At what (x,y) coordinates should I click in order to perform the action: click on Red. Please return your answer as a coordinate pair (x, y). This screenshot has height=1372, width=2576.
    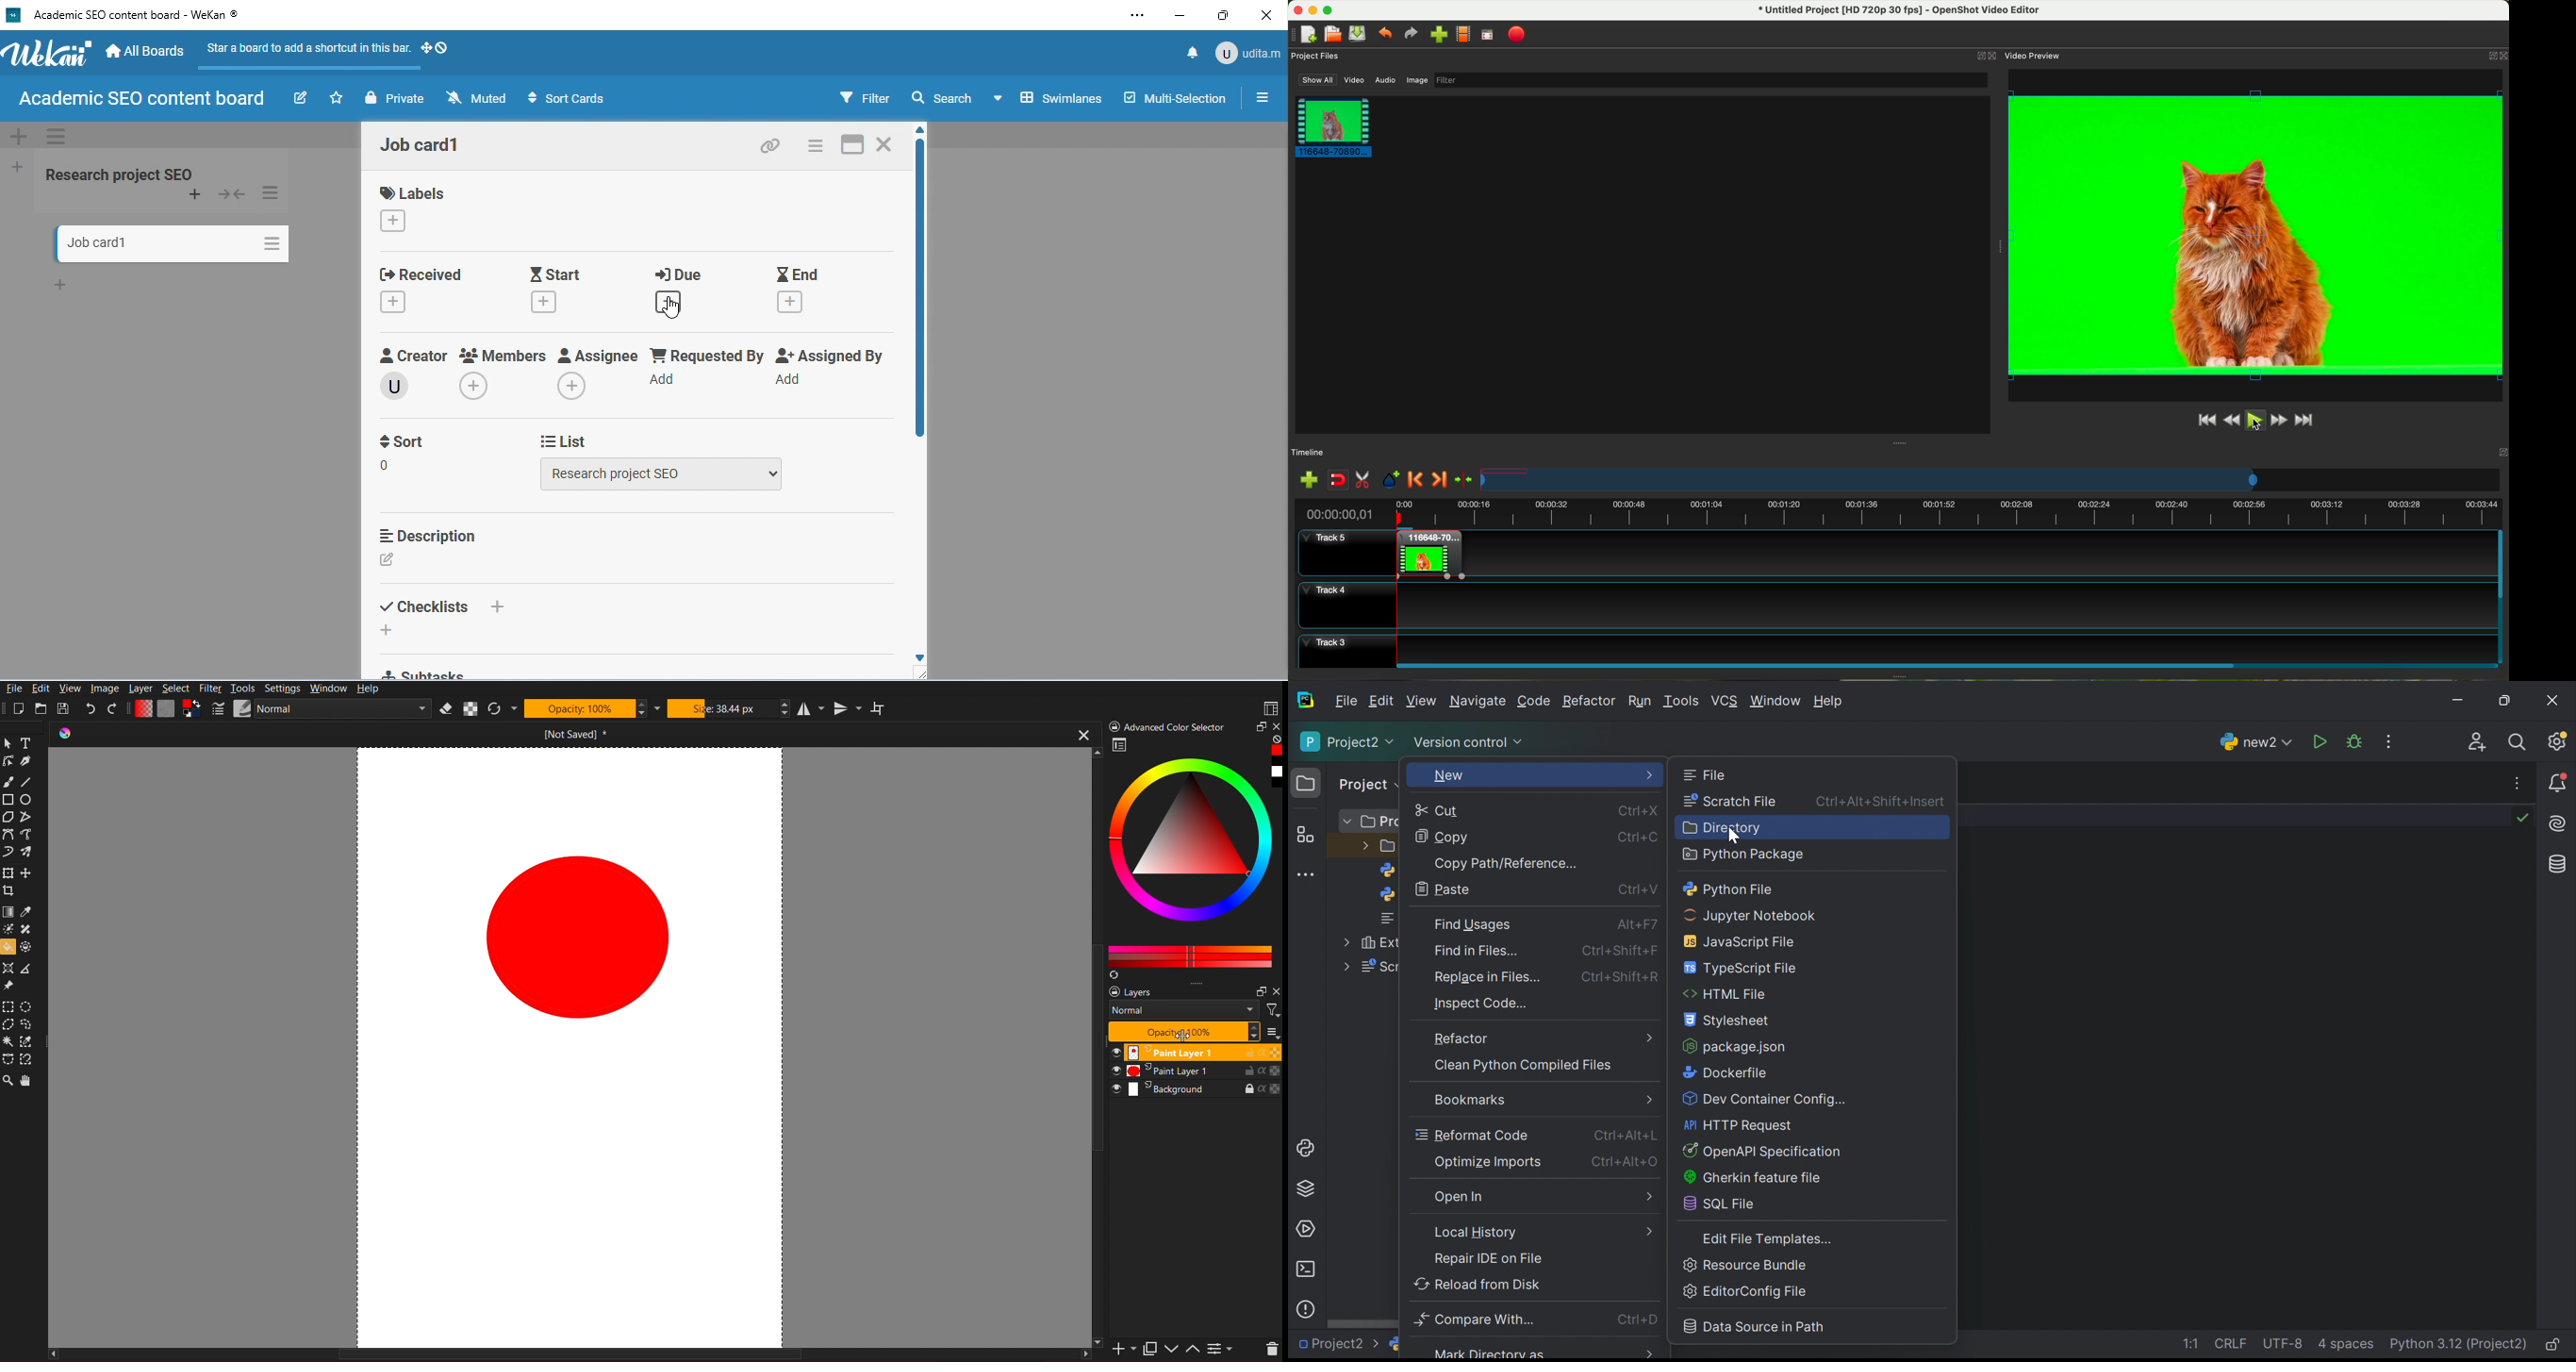
    Looking at the image, I should click on (1275, 746).